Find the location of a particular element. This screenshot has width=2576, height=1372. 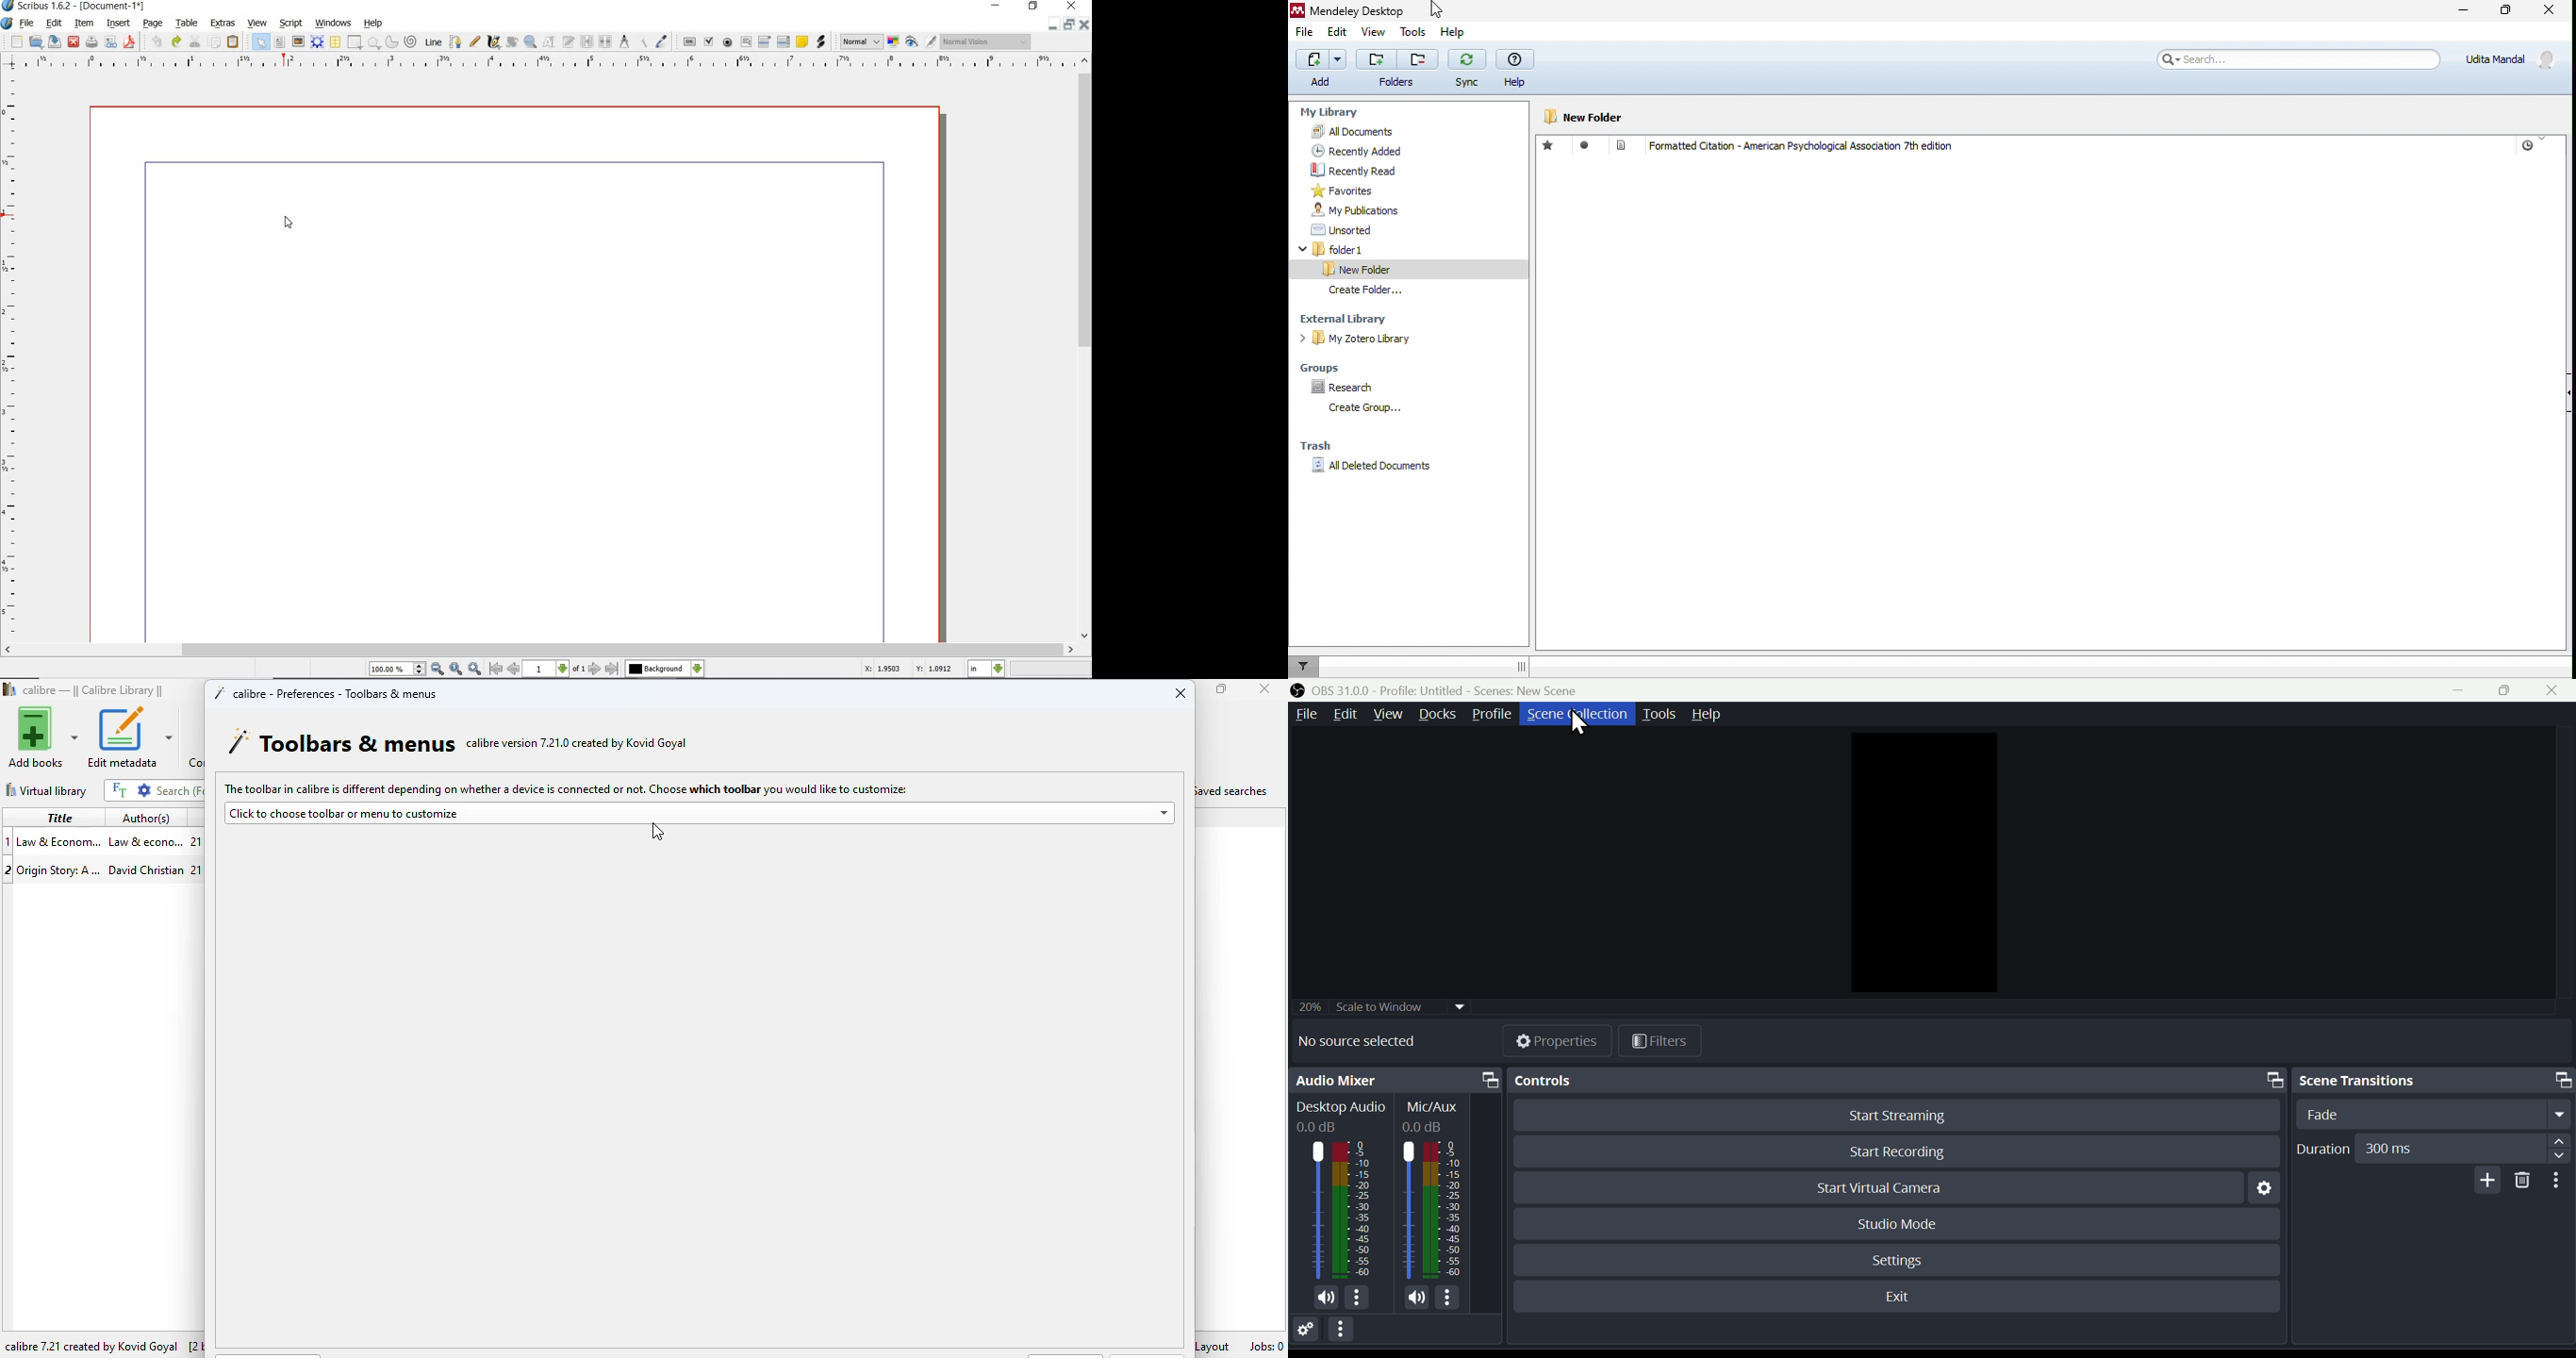

zoom to is located at coordinates (456, 669).